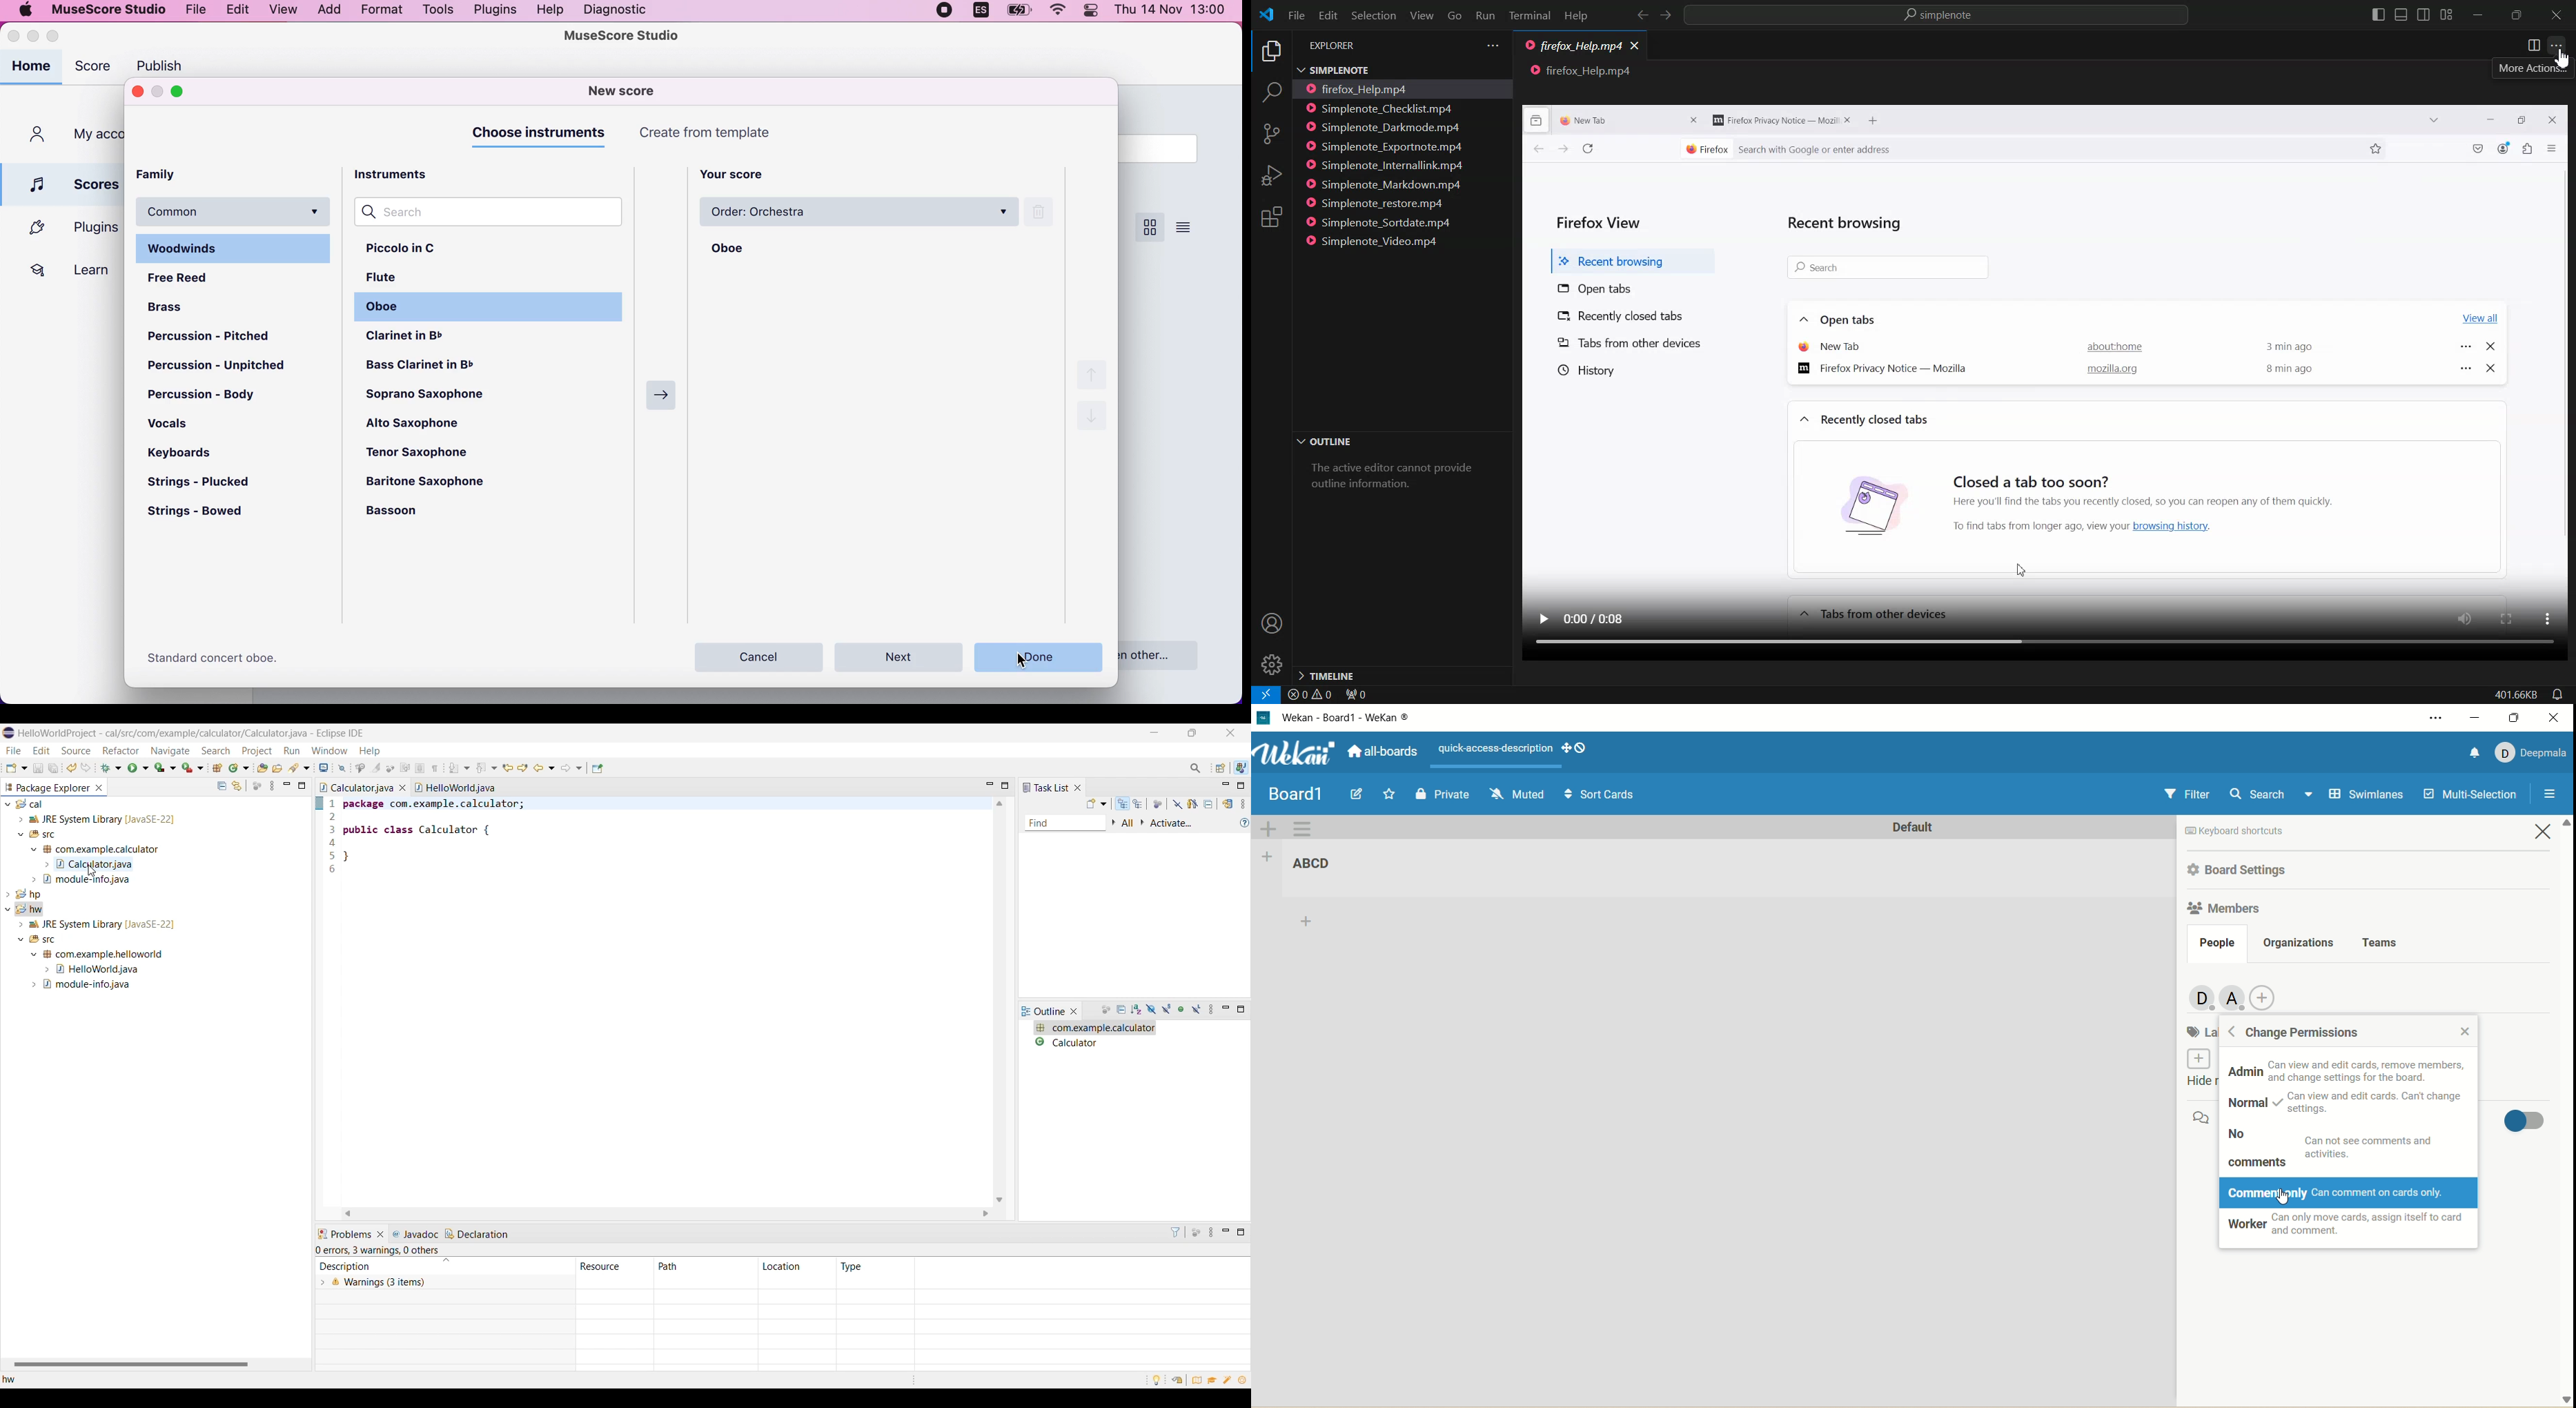 This screenshot has width=2576, height=1428. I want to click on | Simplenote_restore.mp4, so click(1379, 204).